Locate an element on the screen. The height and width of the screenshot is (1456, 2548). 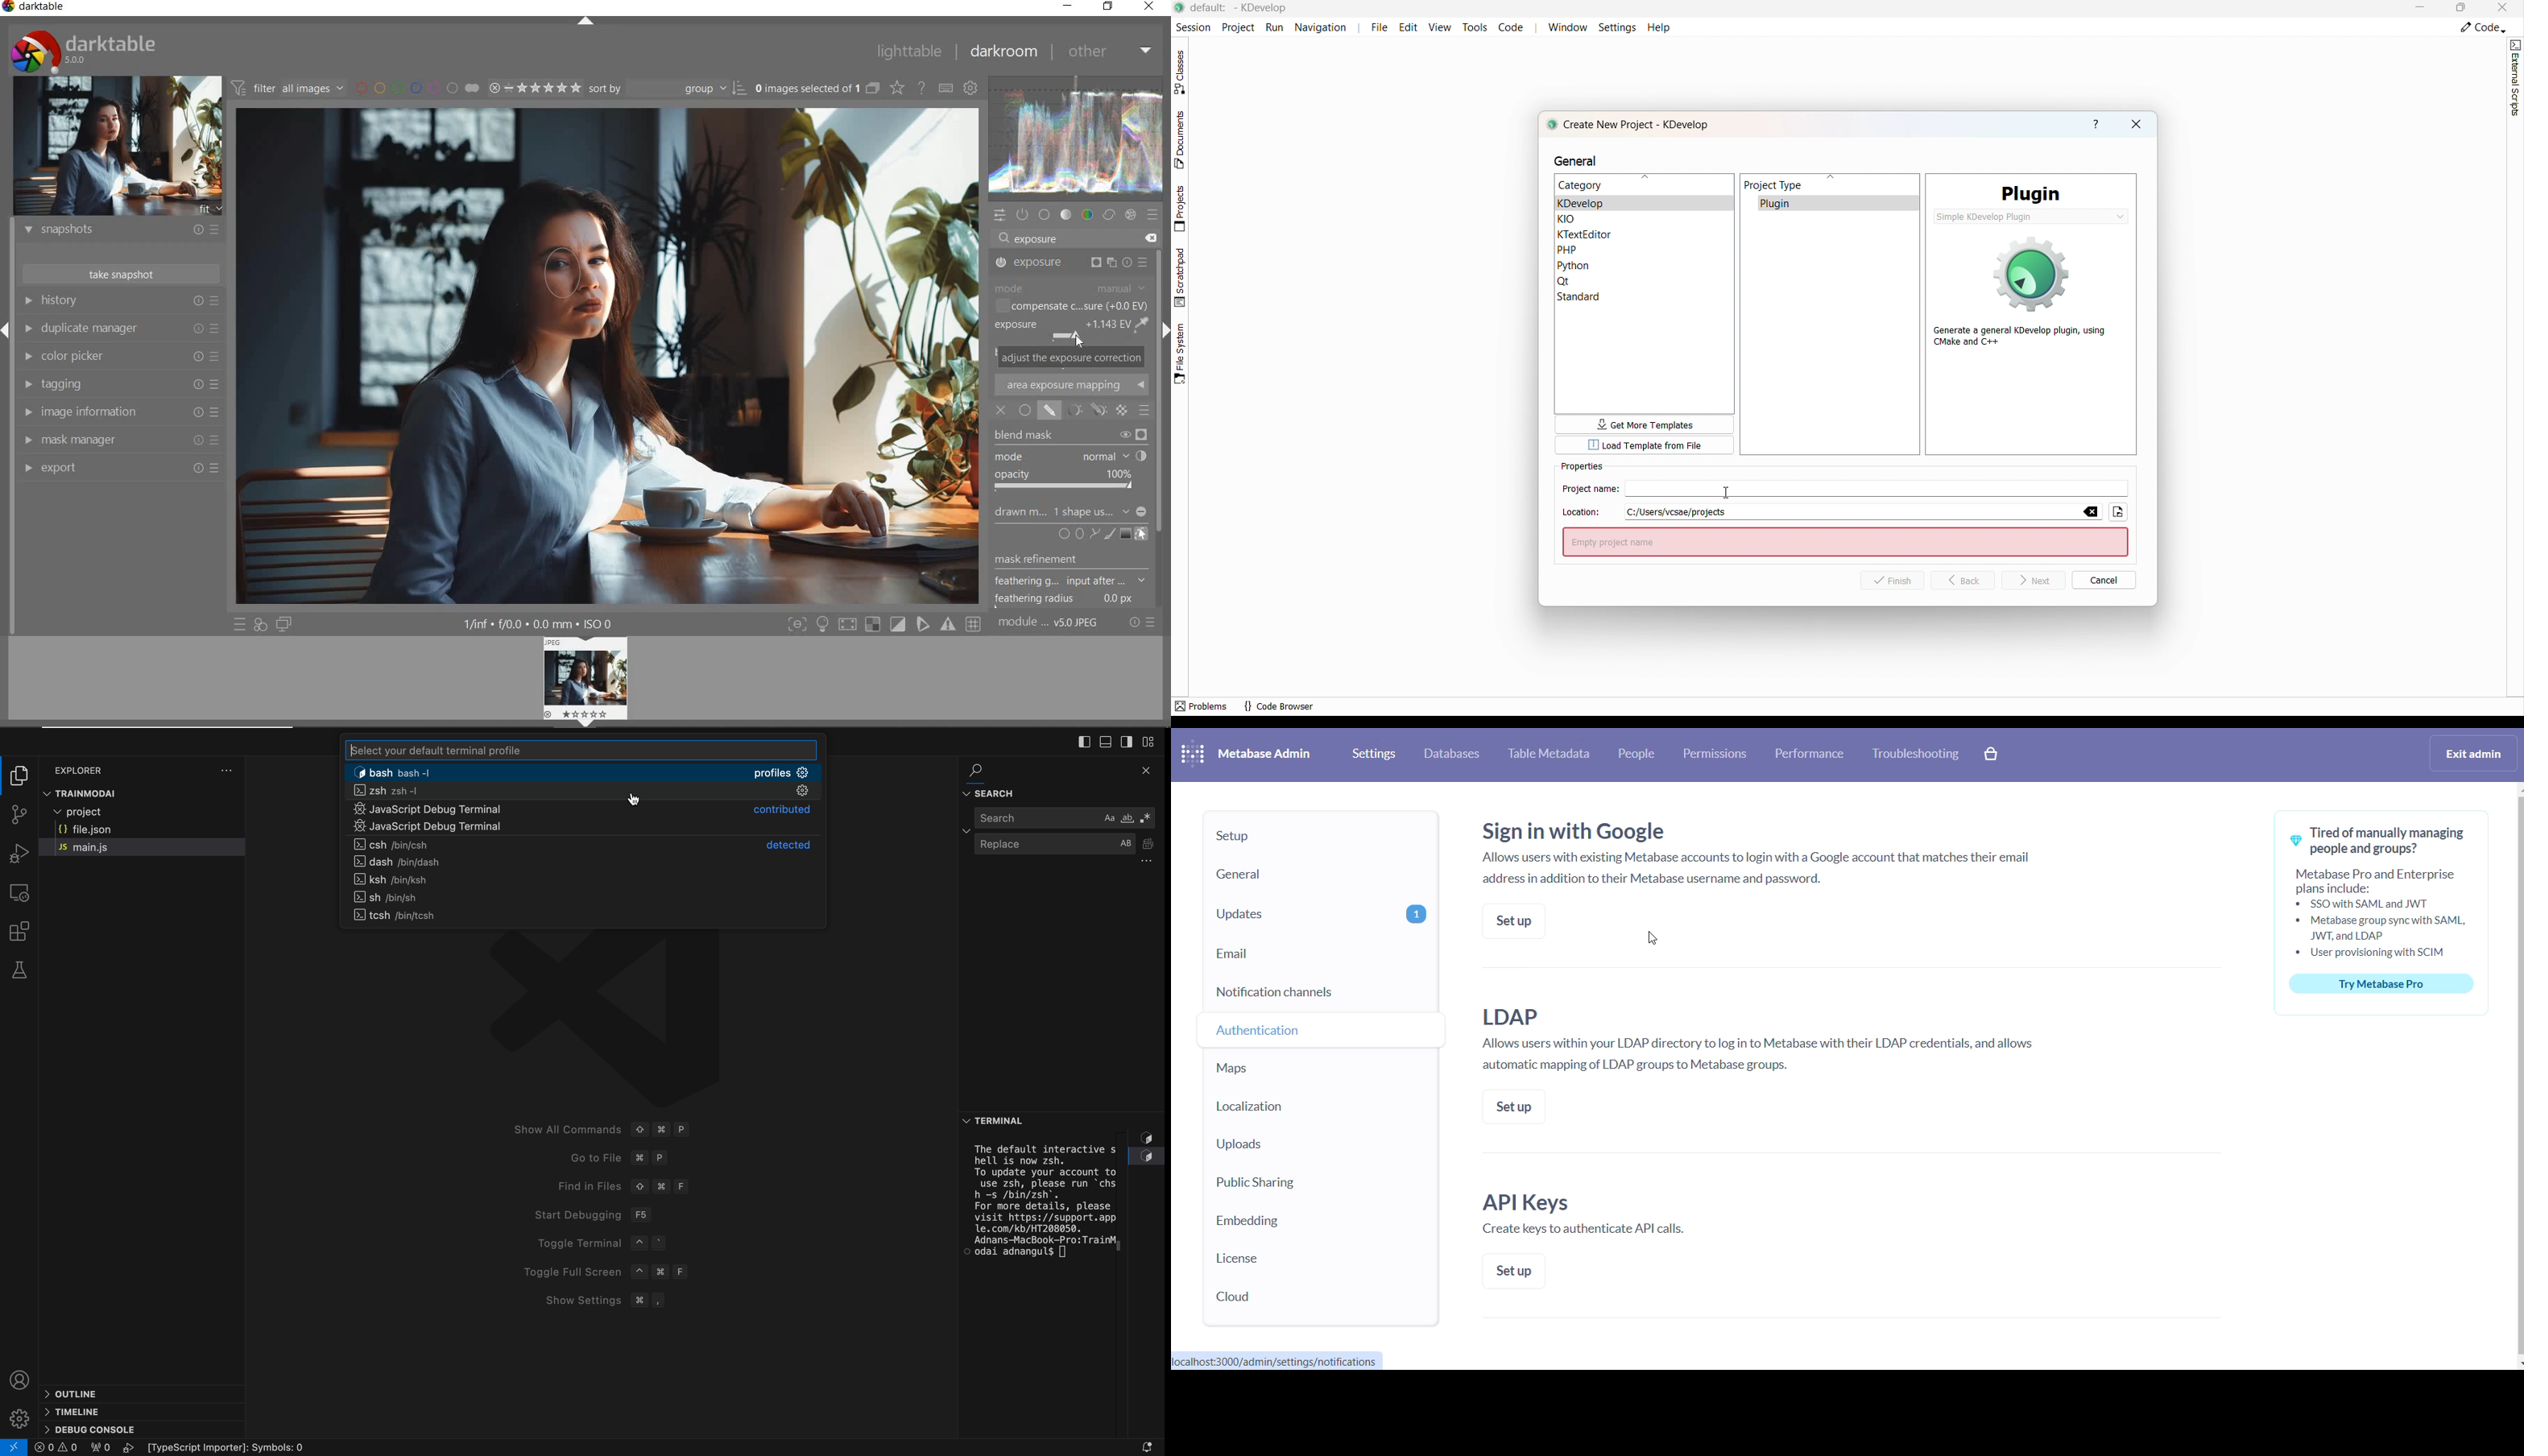
image preview is located at coordinates (583, 681).